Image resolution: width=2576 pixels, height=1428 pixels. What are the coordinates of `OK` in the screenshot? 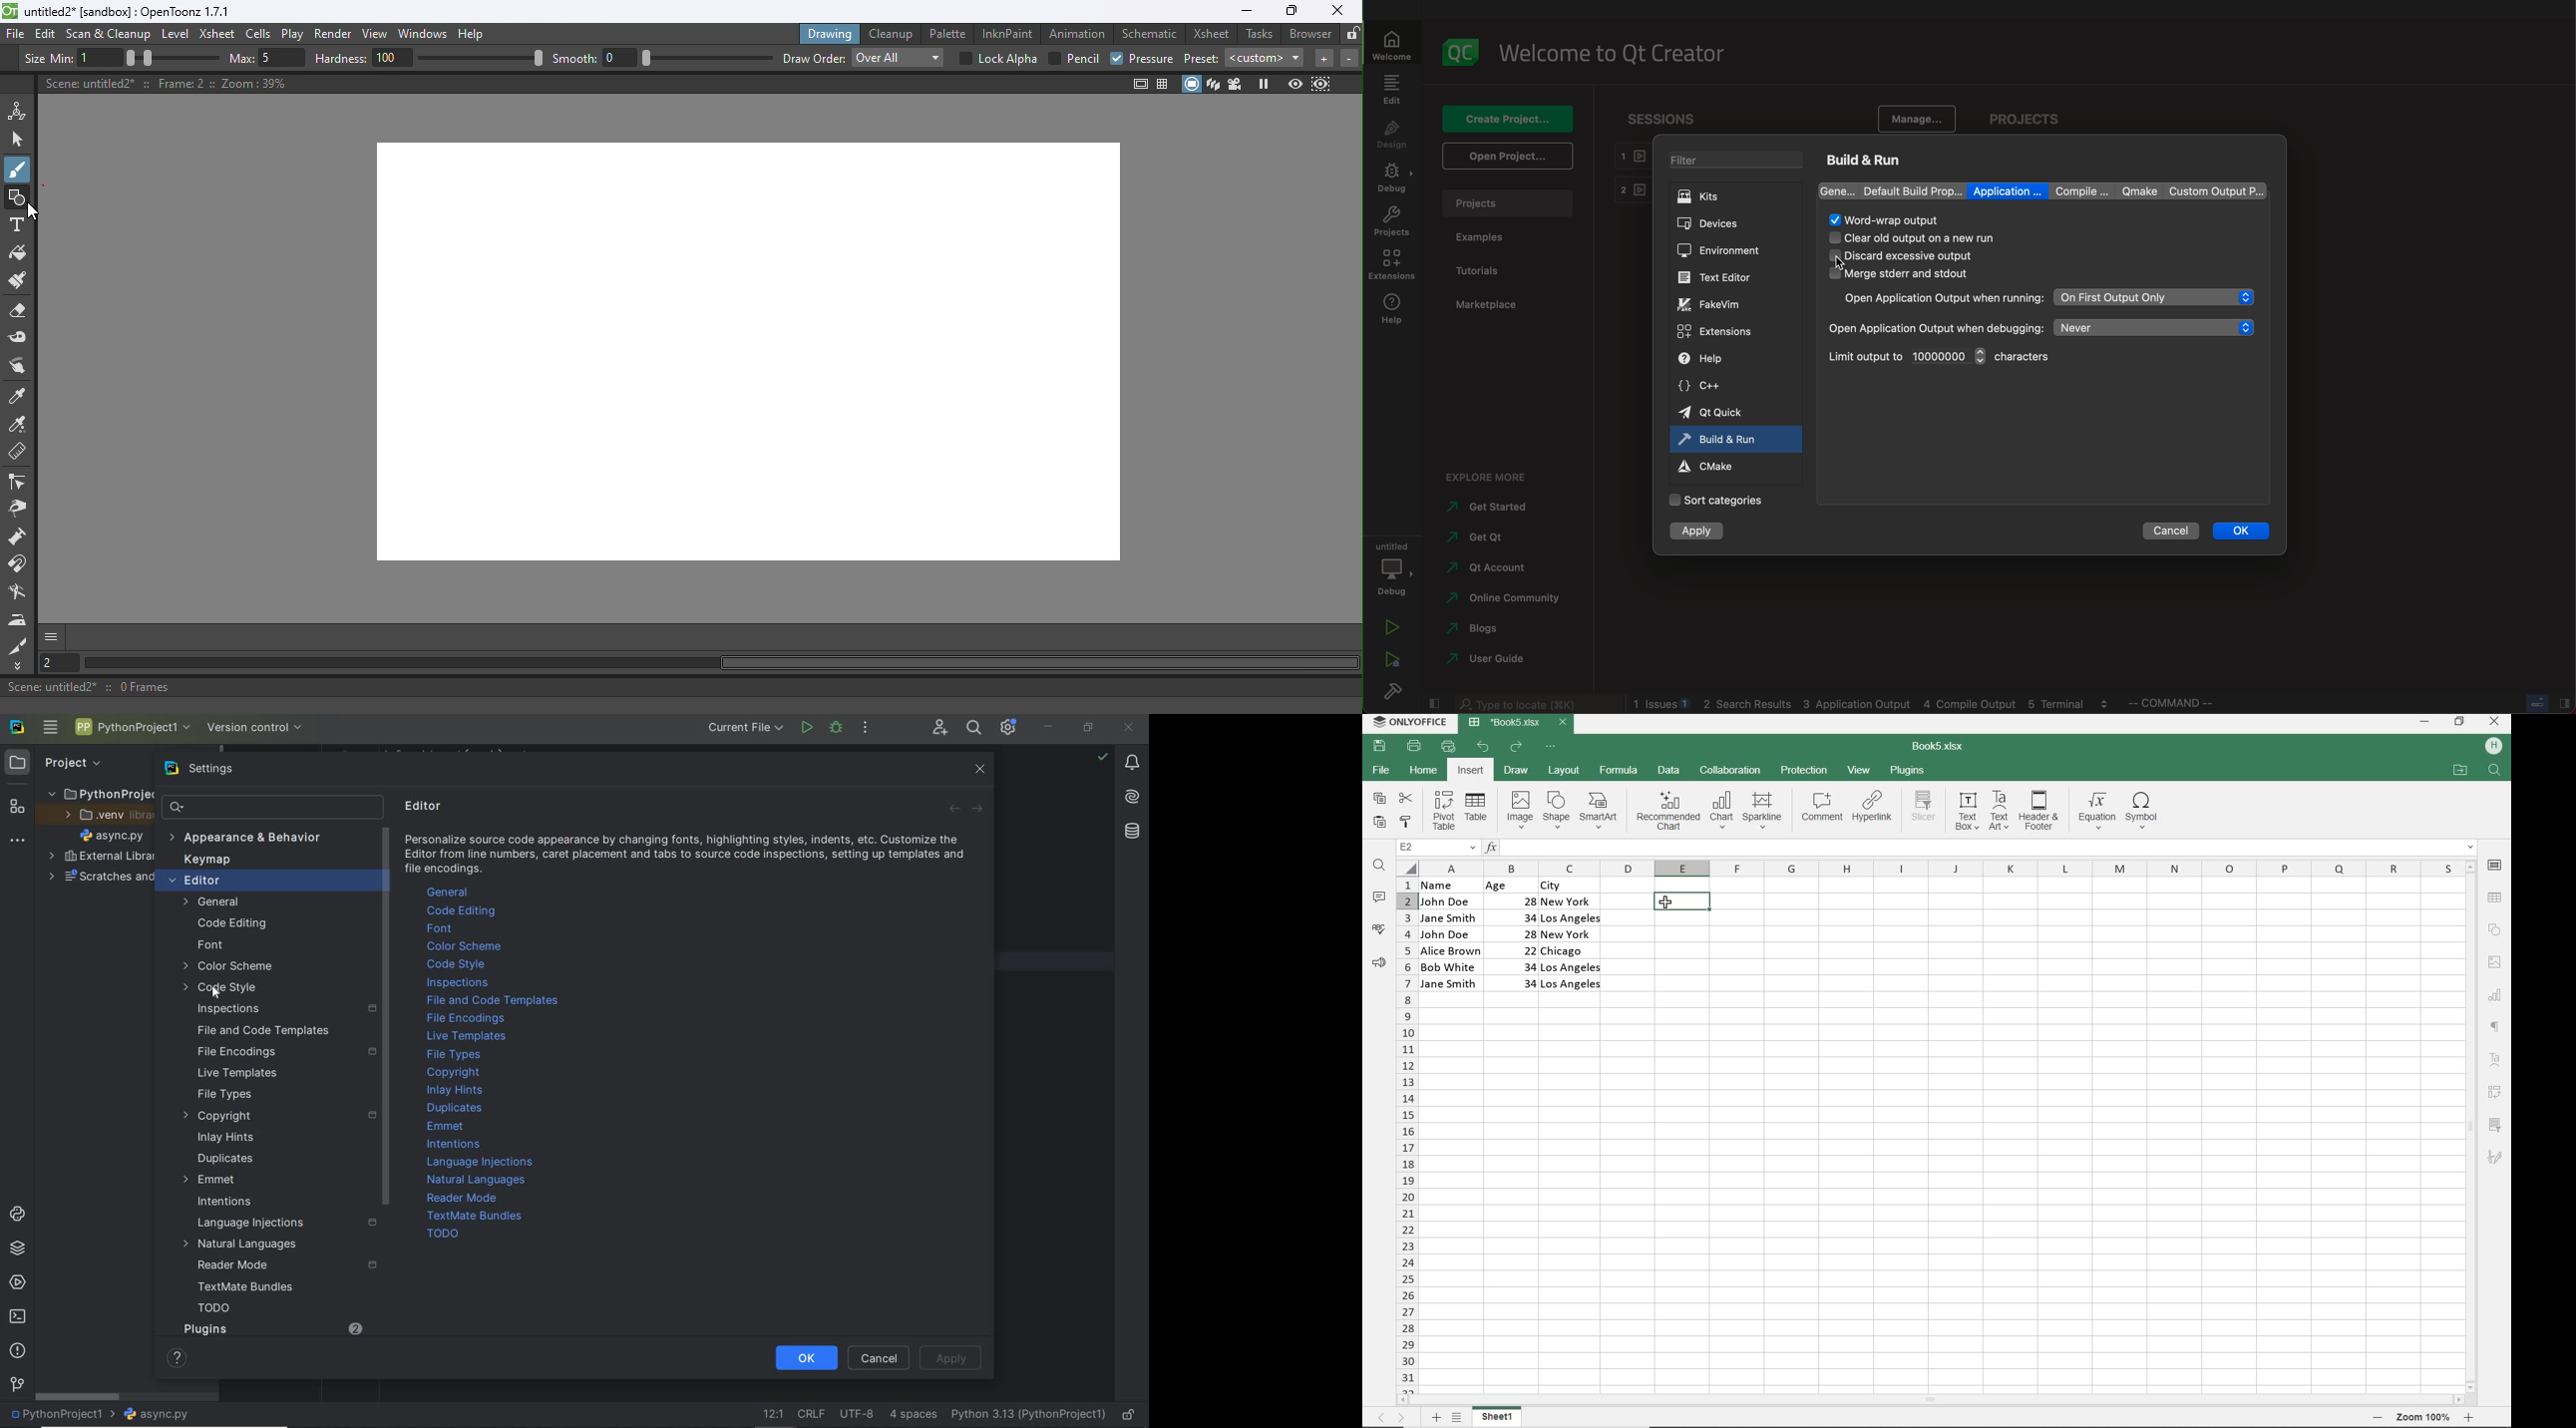 It's located at (806, 1357).